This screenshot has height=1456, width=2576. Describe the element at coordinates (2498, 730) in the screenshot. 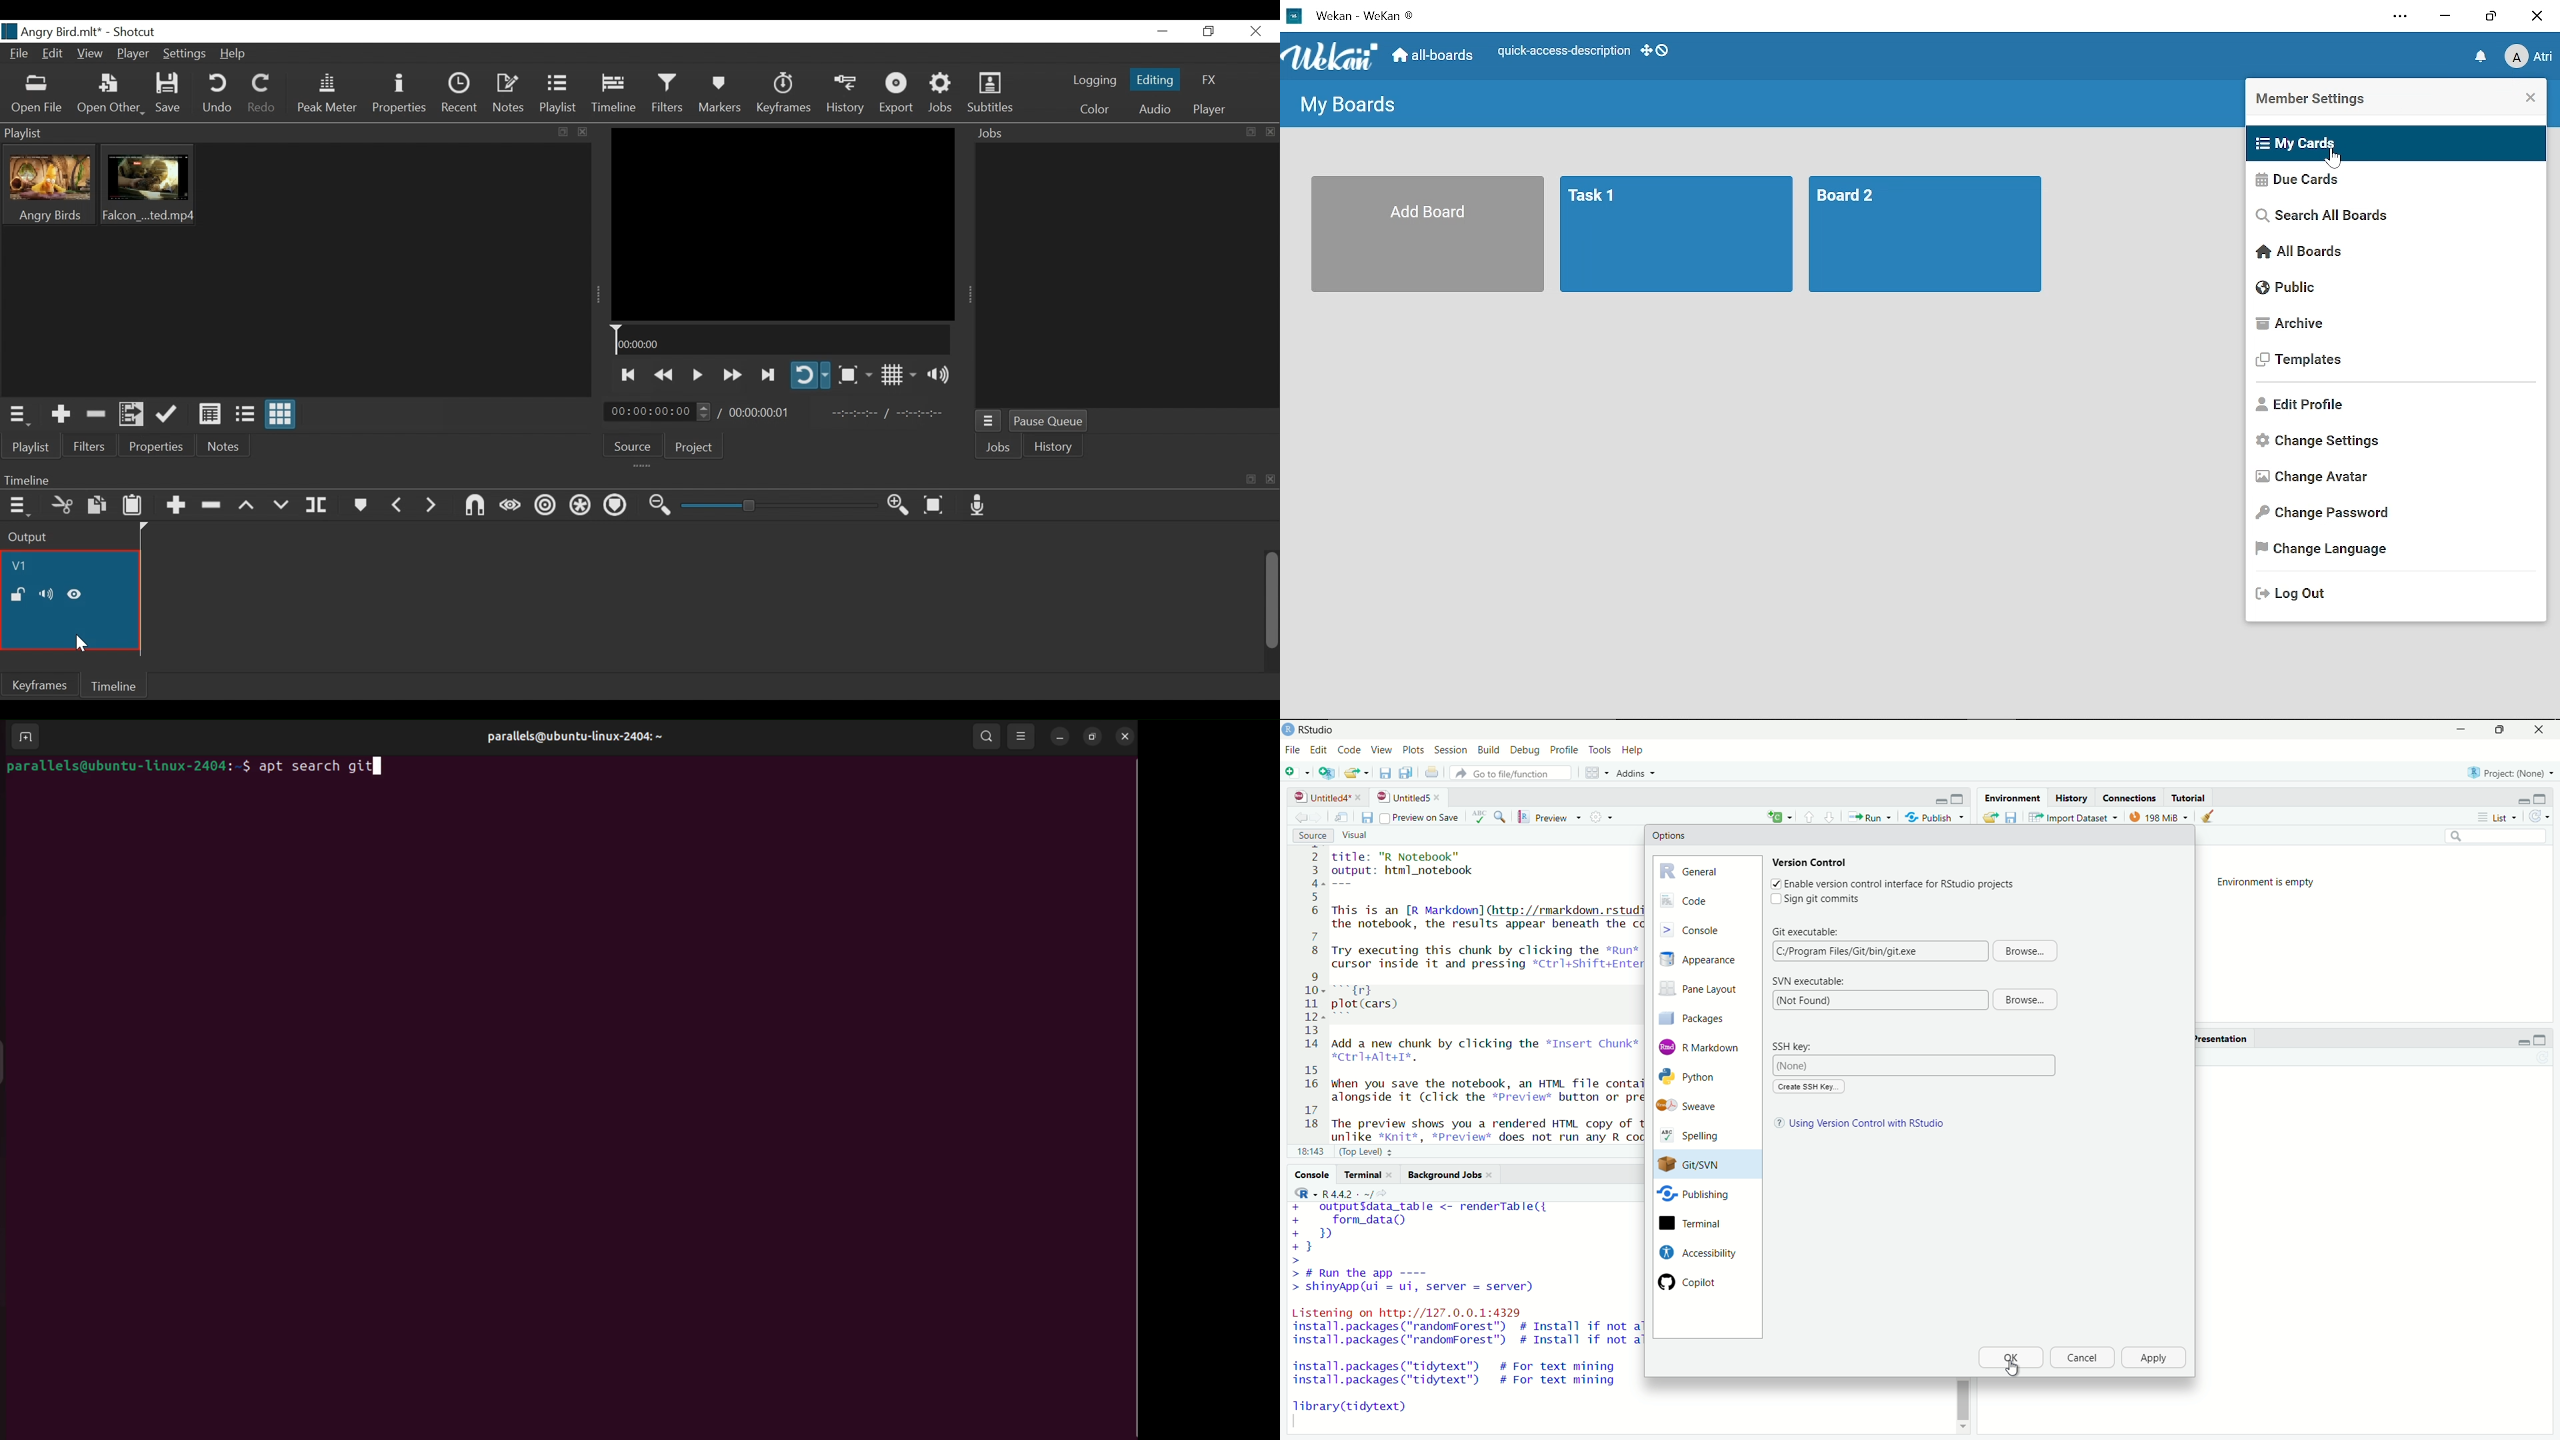

I see `maximise` at that location.